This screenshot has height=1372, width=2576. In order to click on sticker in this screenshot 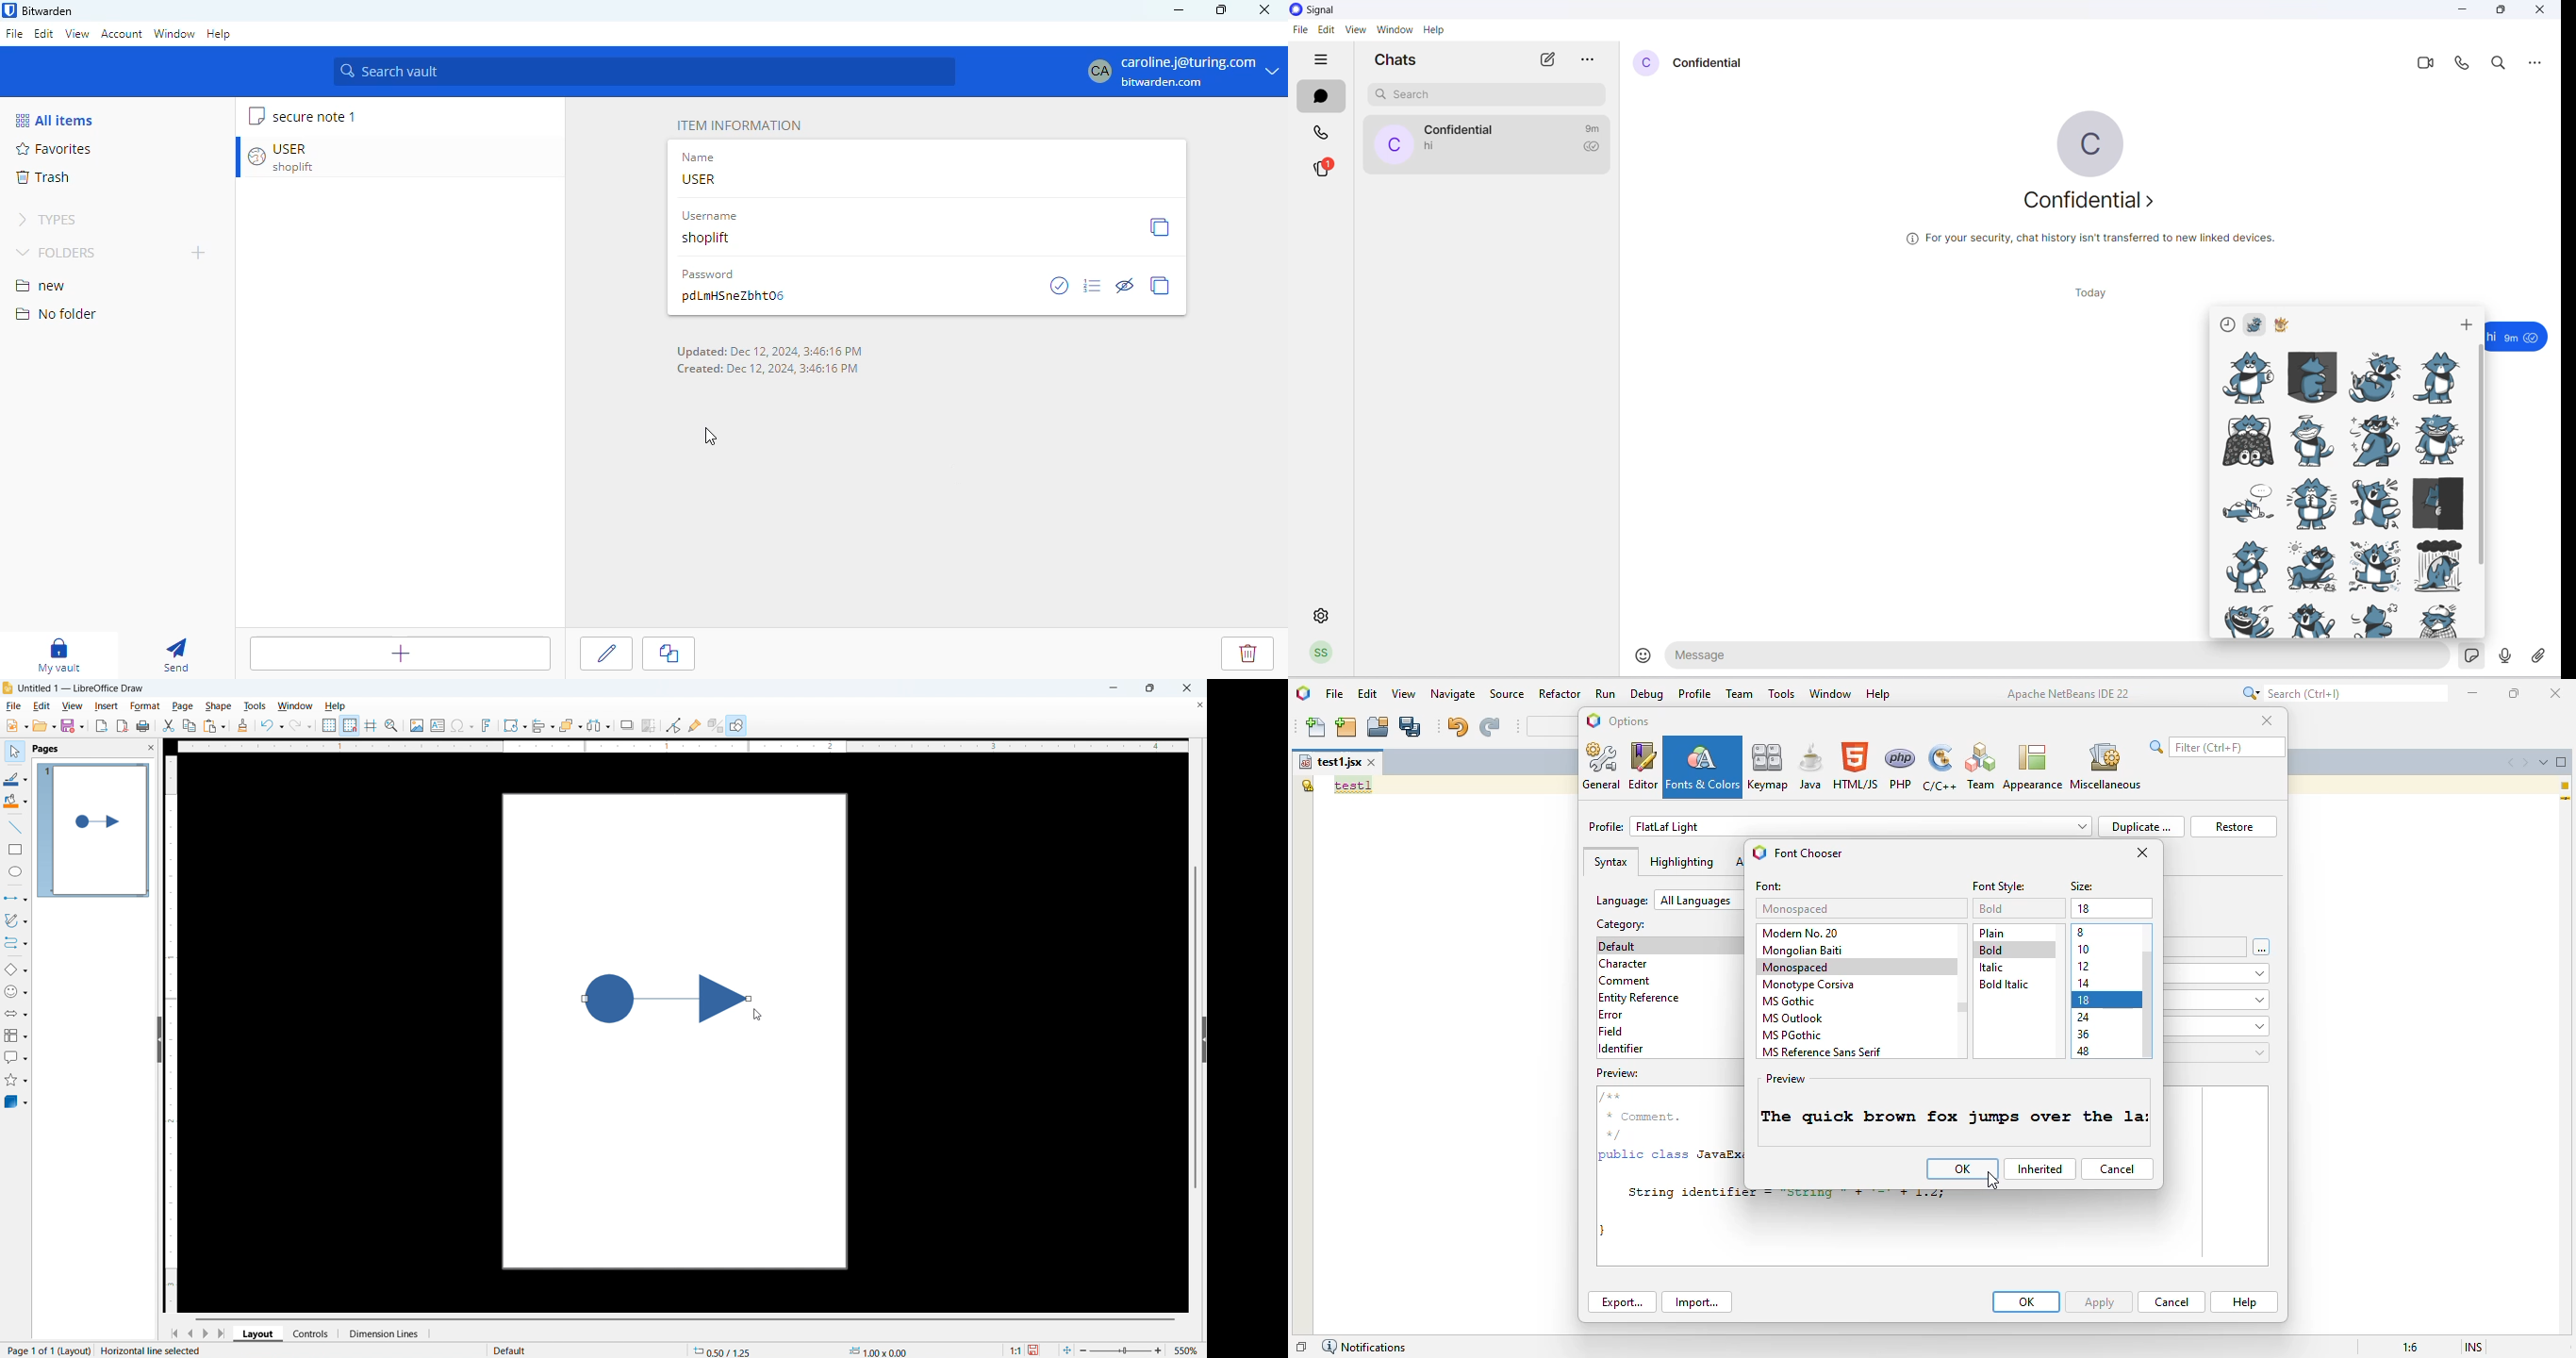, I will do `click(2475, 657)`.